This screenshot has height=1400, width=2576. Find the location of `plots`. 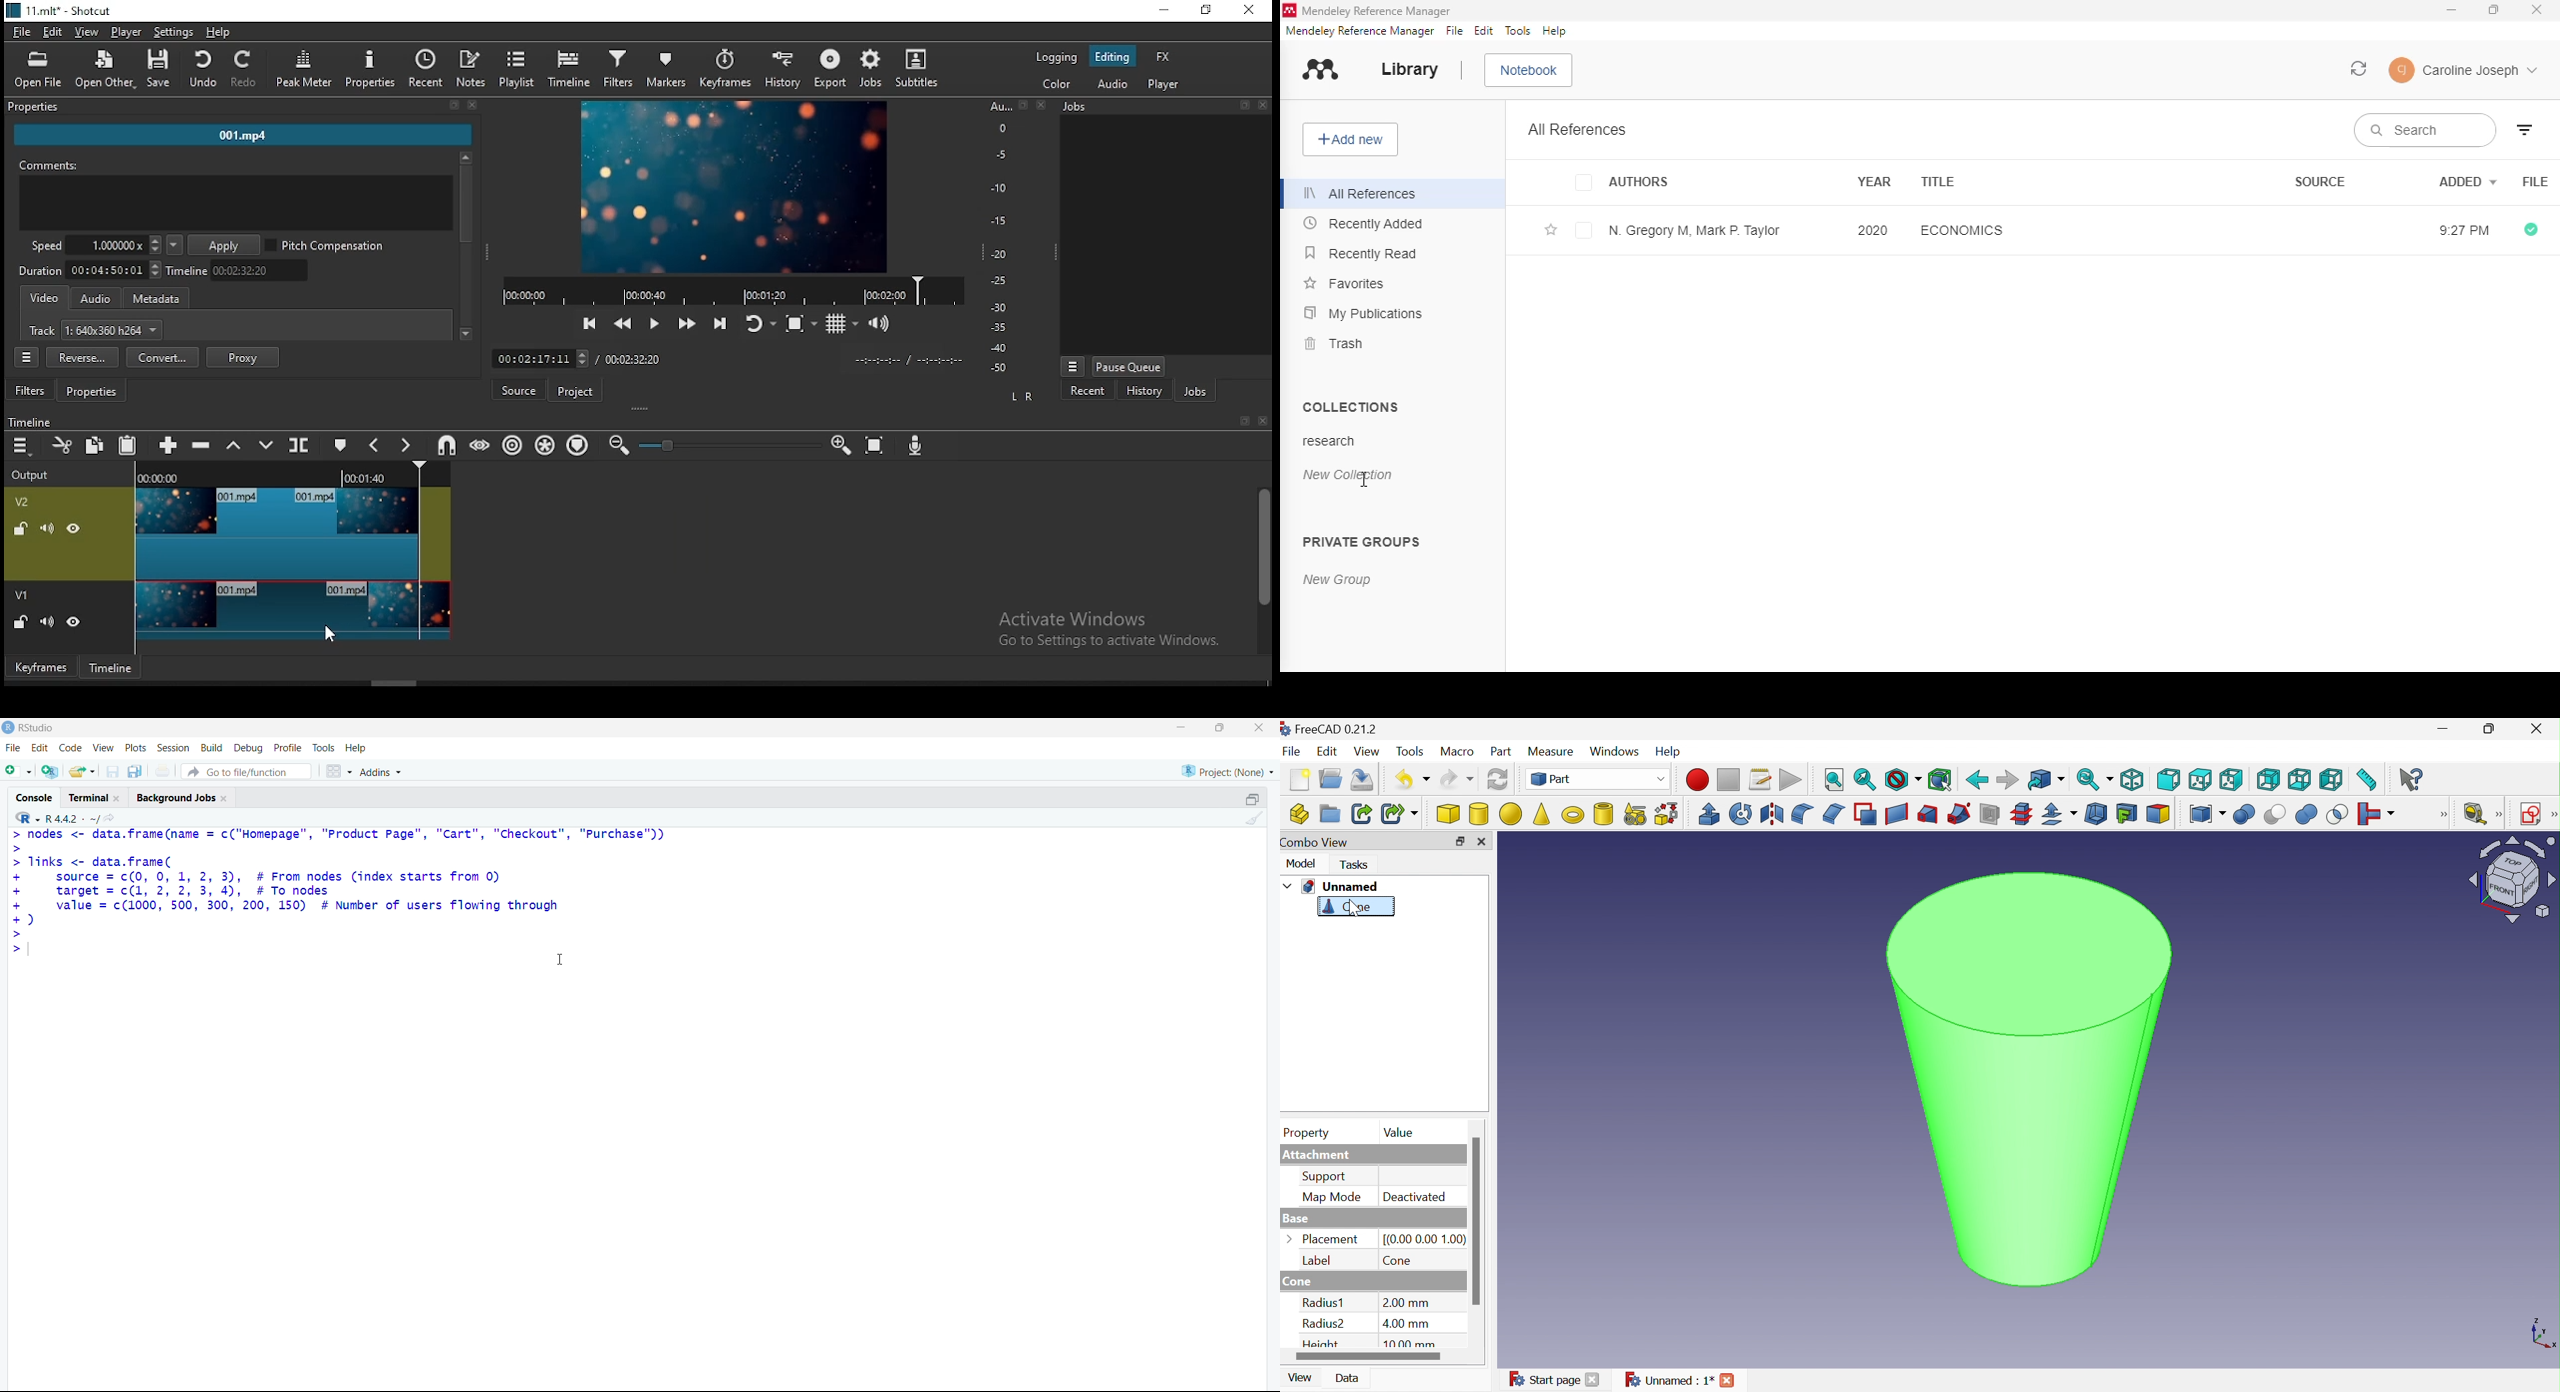

plots is located at coordinates (132, 746).